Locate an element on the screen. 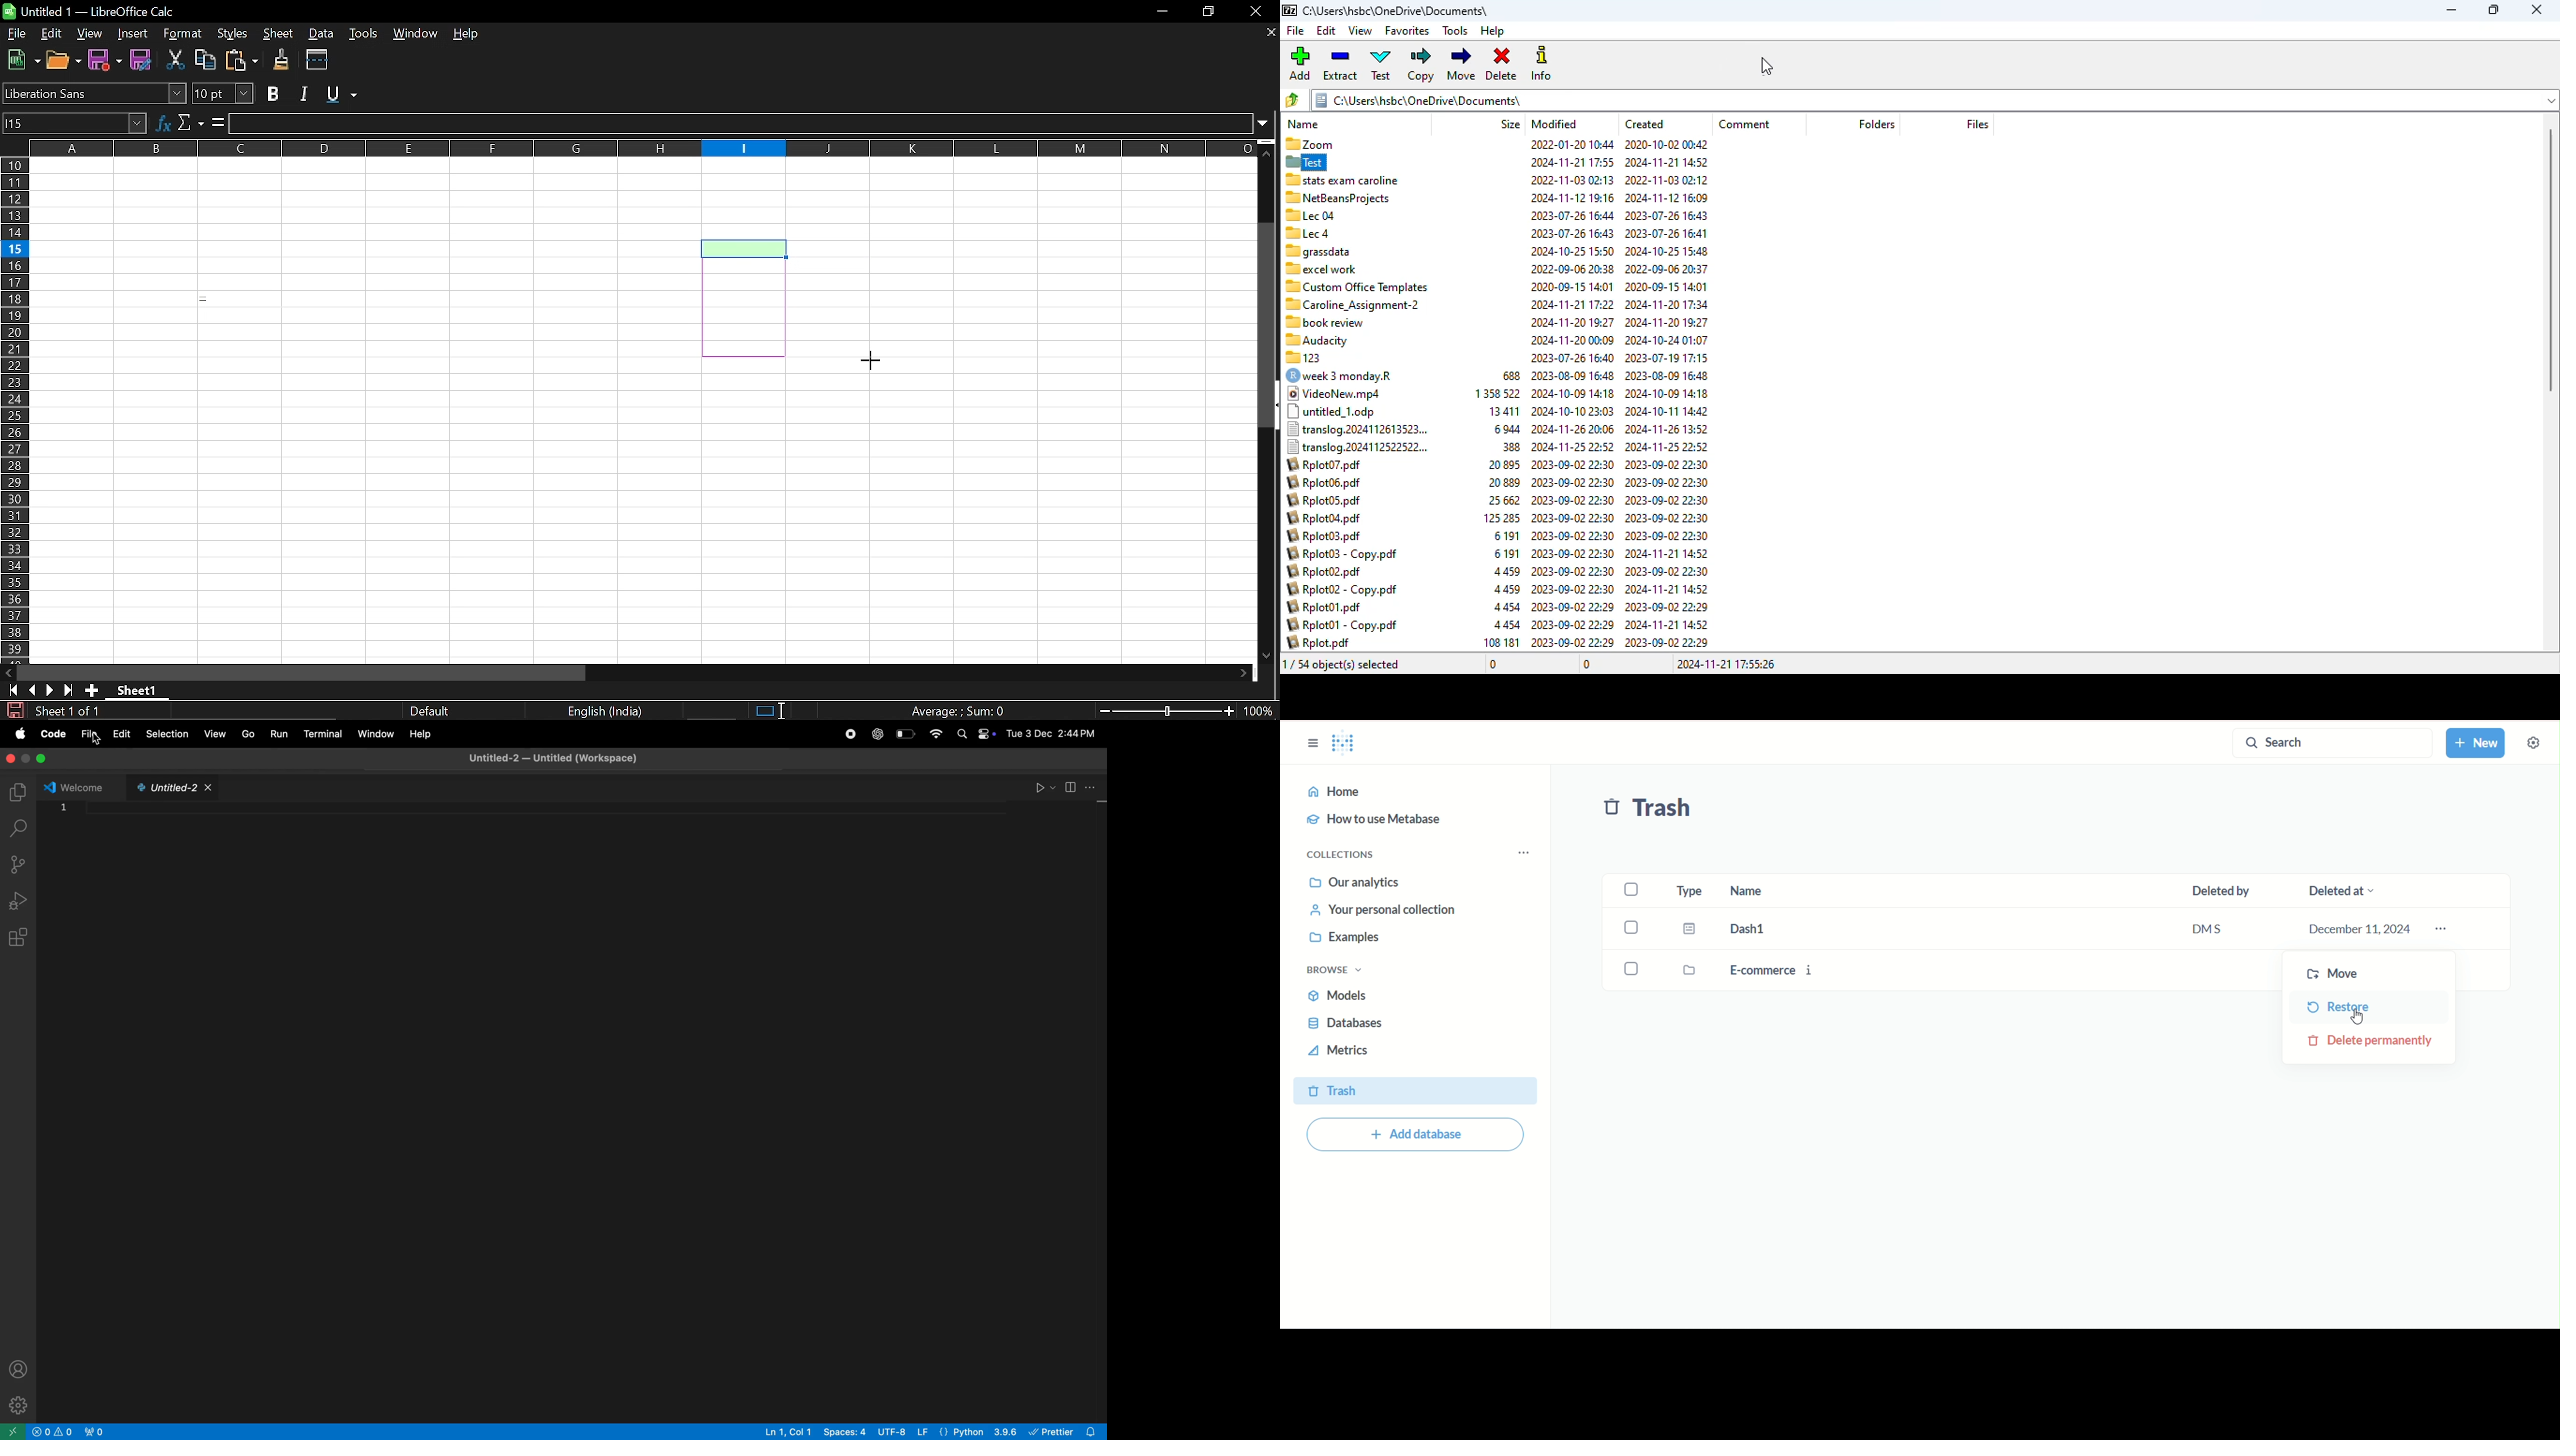  2024-11-25 22:52 is located at coordinates (1573, 447).